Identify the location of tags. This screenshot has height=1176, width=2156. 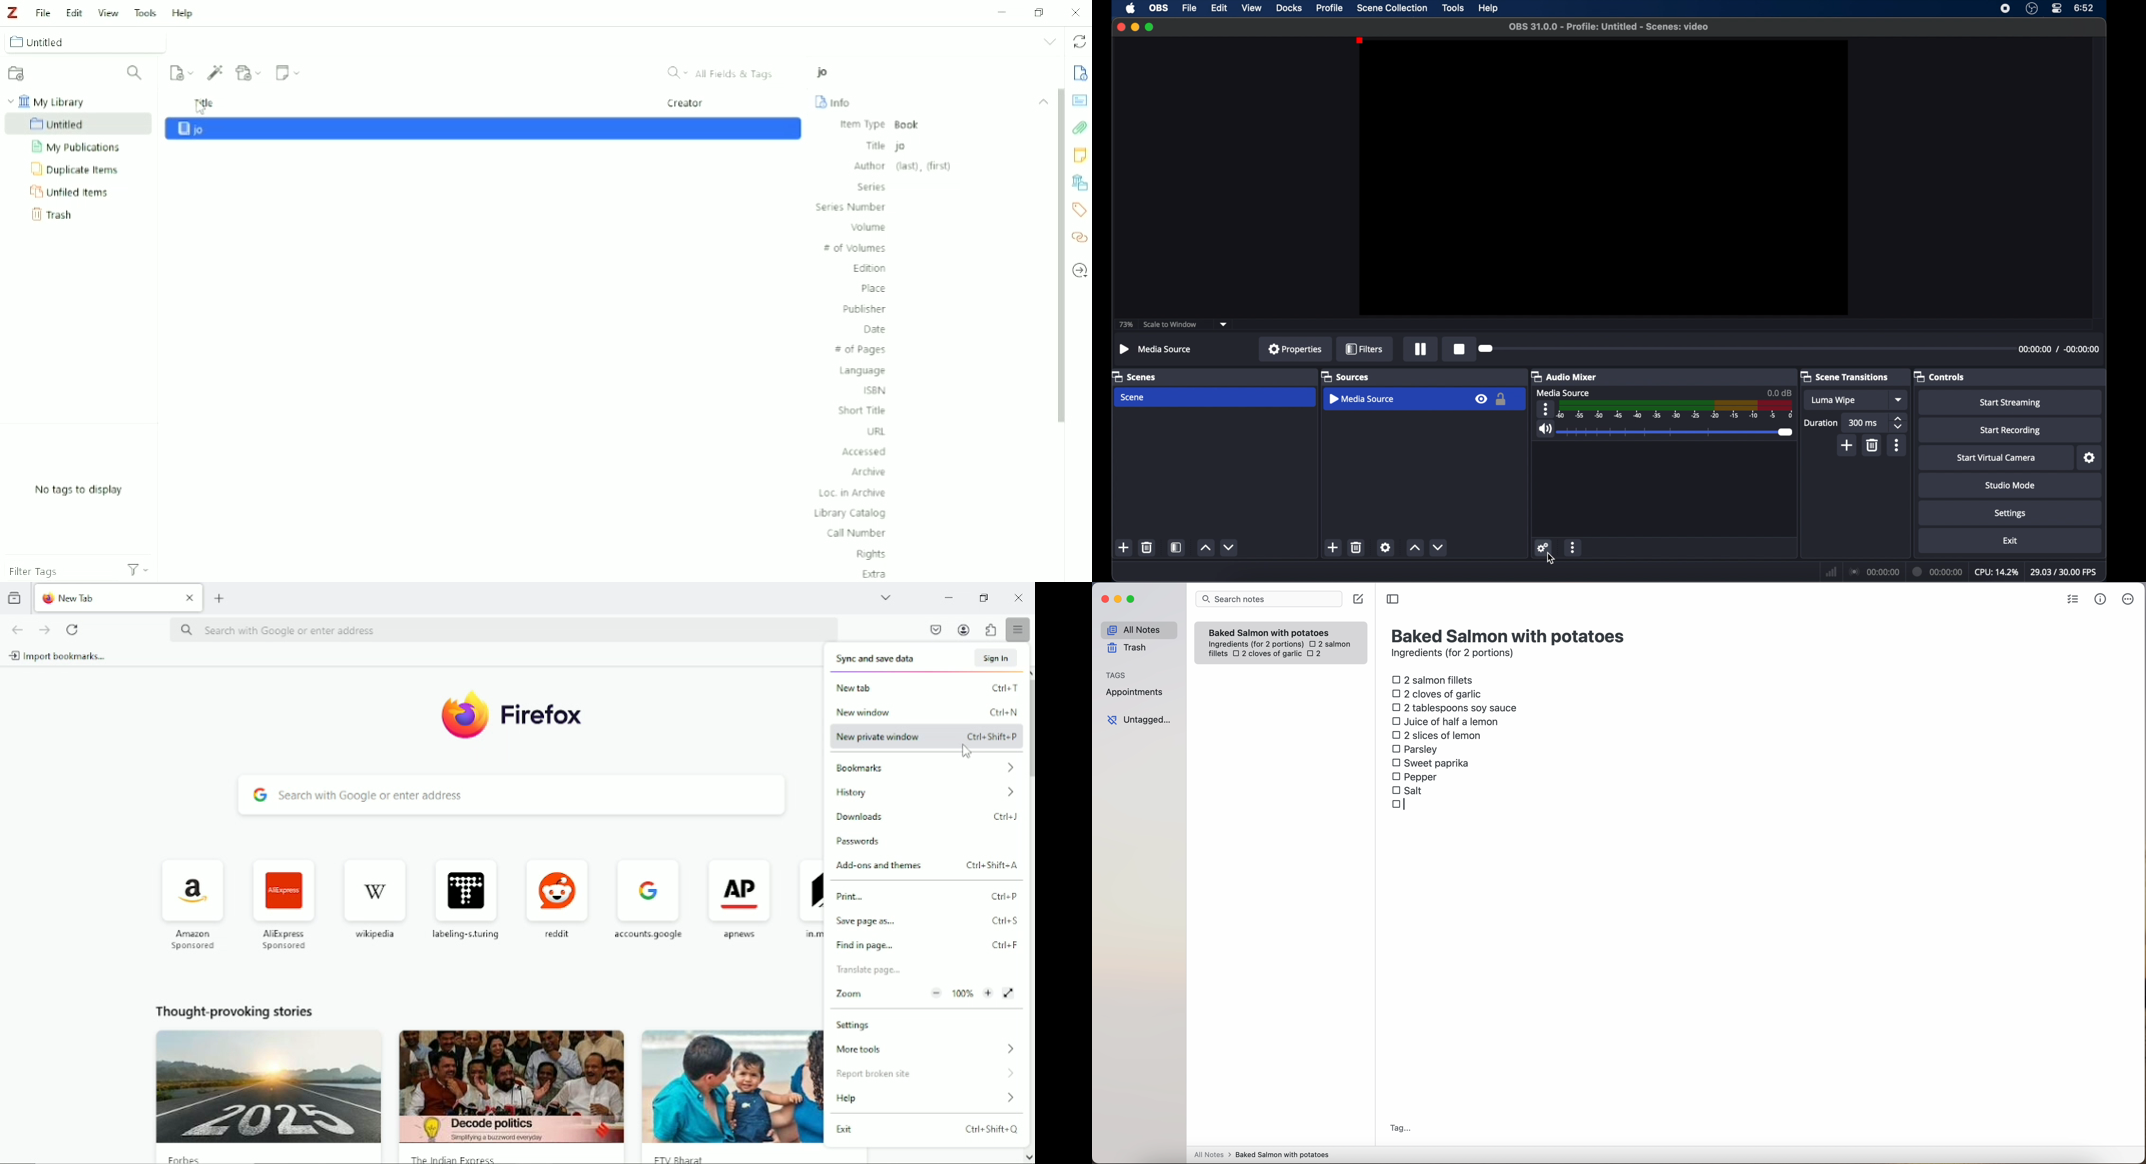
(1116, 674).